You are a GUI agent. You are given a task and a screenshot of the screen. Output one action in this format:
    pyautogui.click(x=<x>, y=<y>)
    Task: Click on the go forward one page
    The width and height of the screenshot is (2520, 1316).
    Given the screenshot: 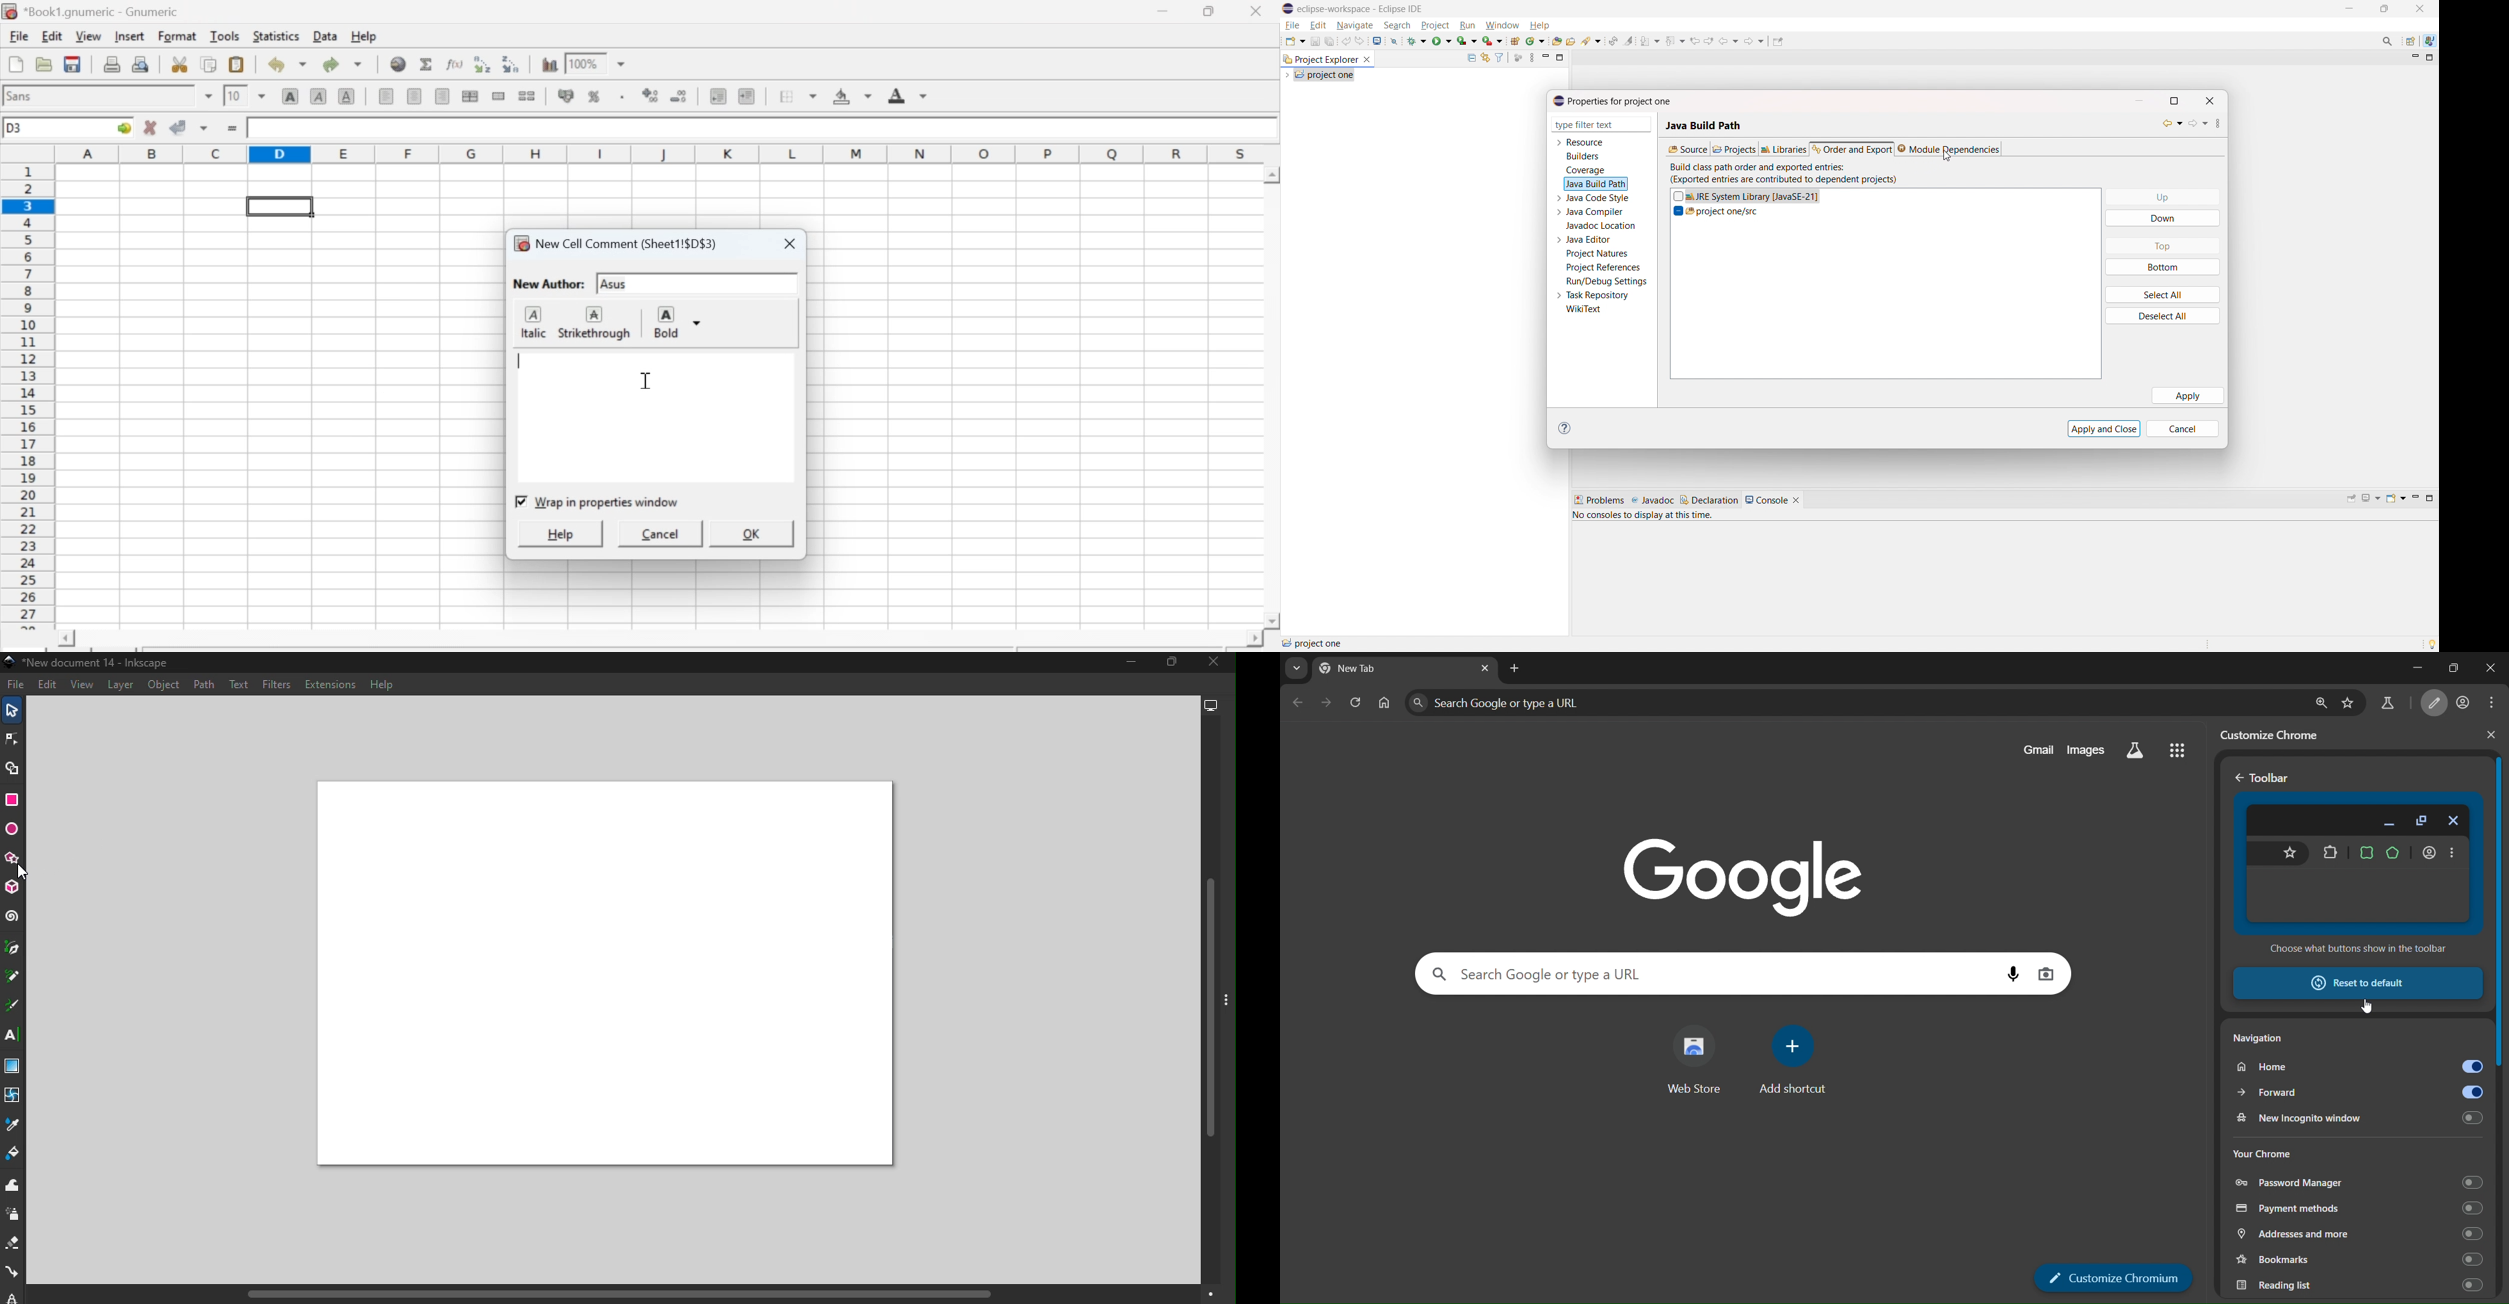 What is the action you would take?
    pyautogui.click(x=1326, y=704)
    